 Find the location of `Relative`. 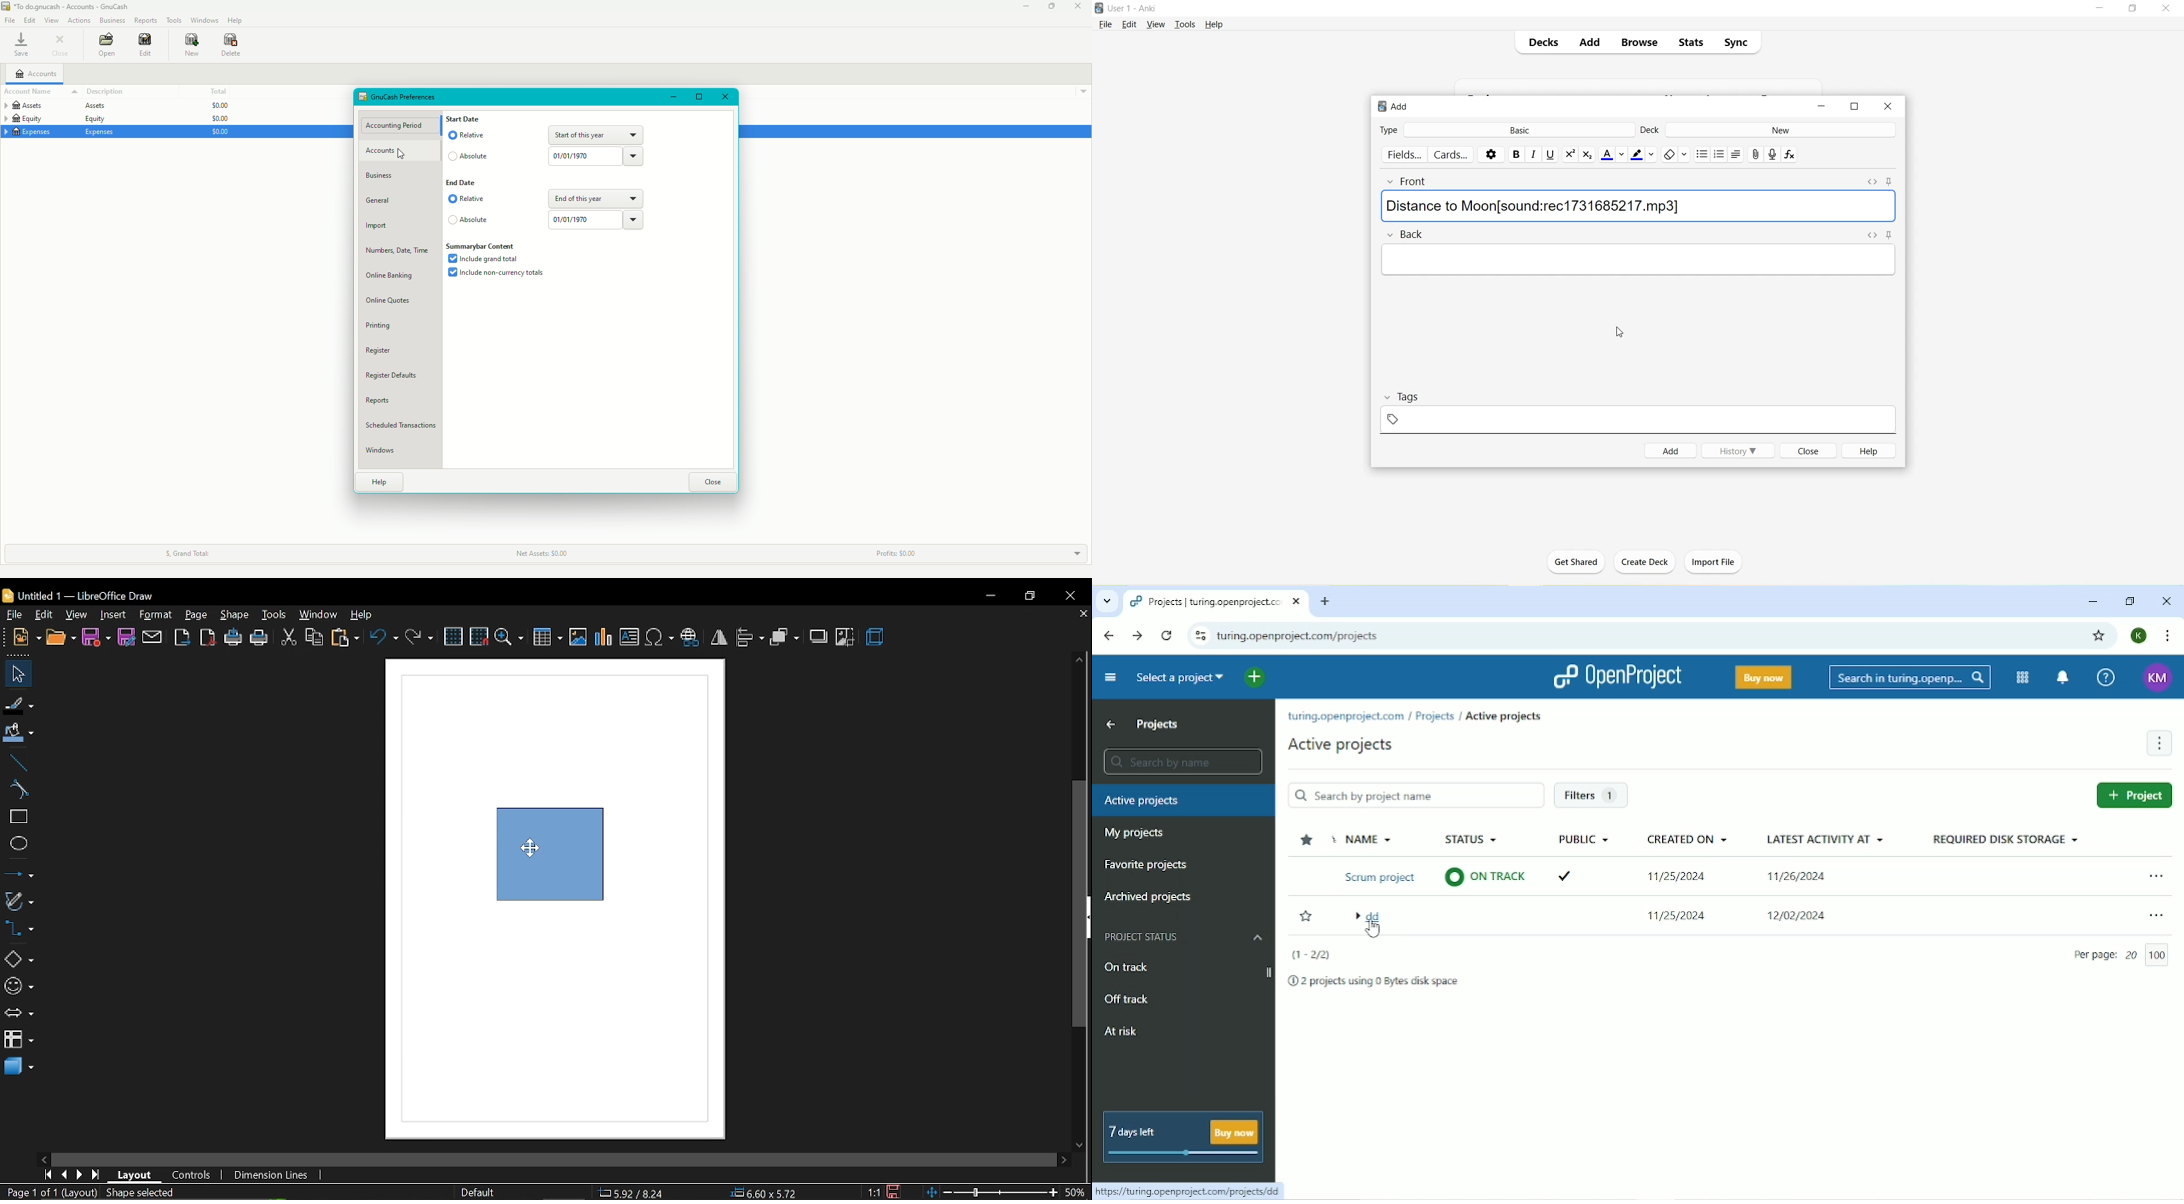

Relative is located at coordinates (466, 201).